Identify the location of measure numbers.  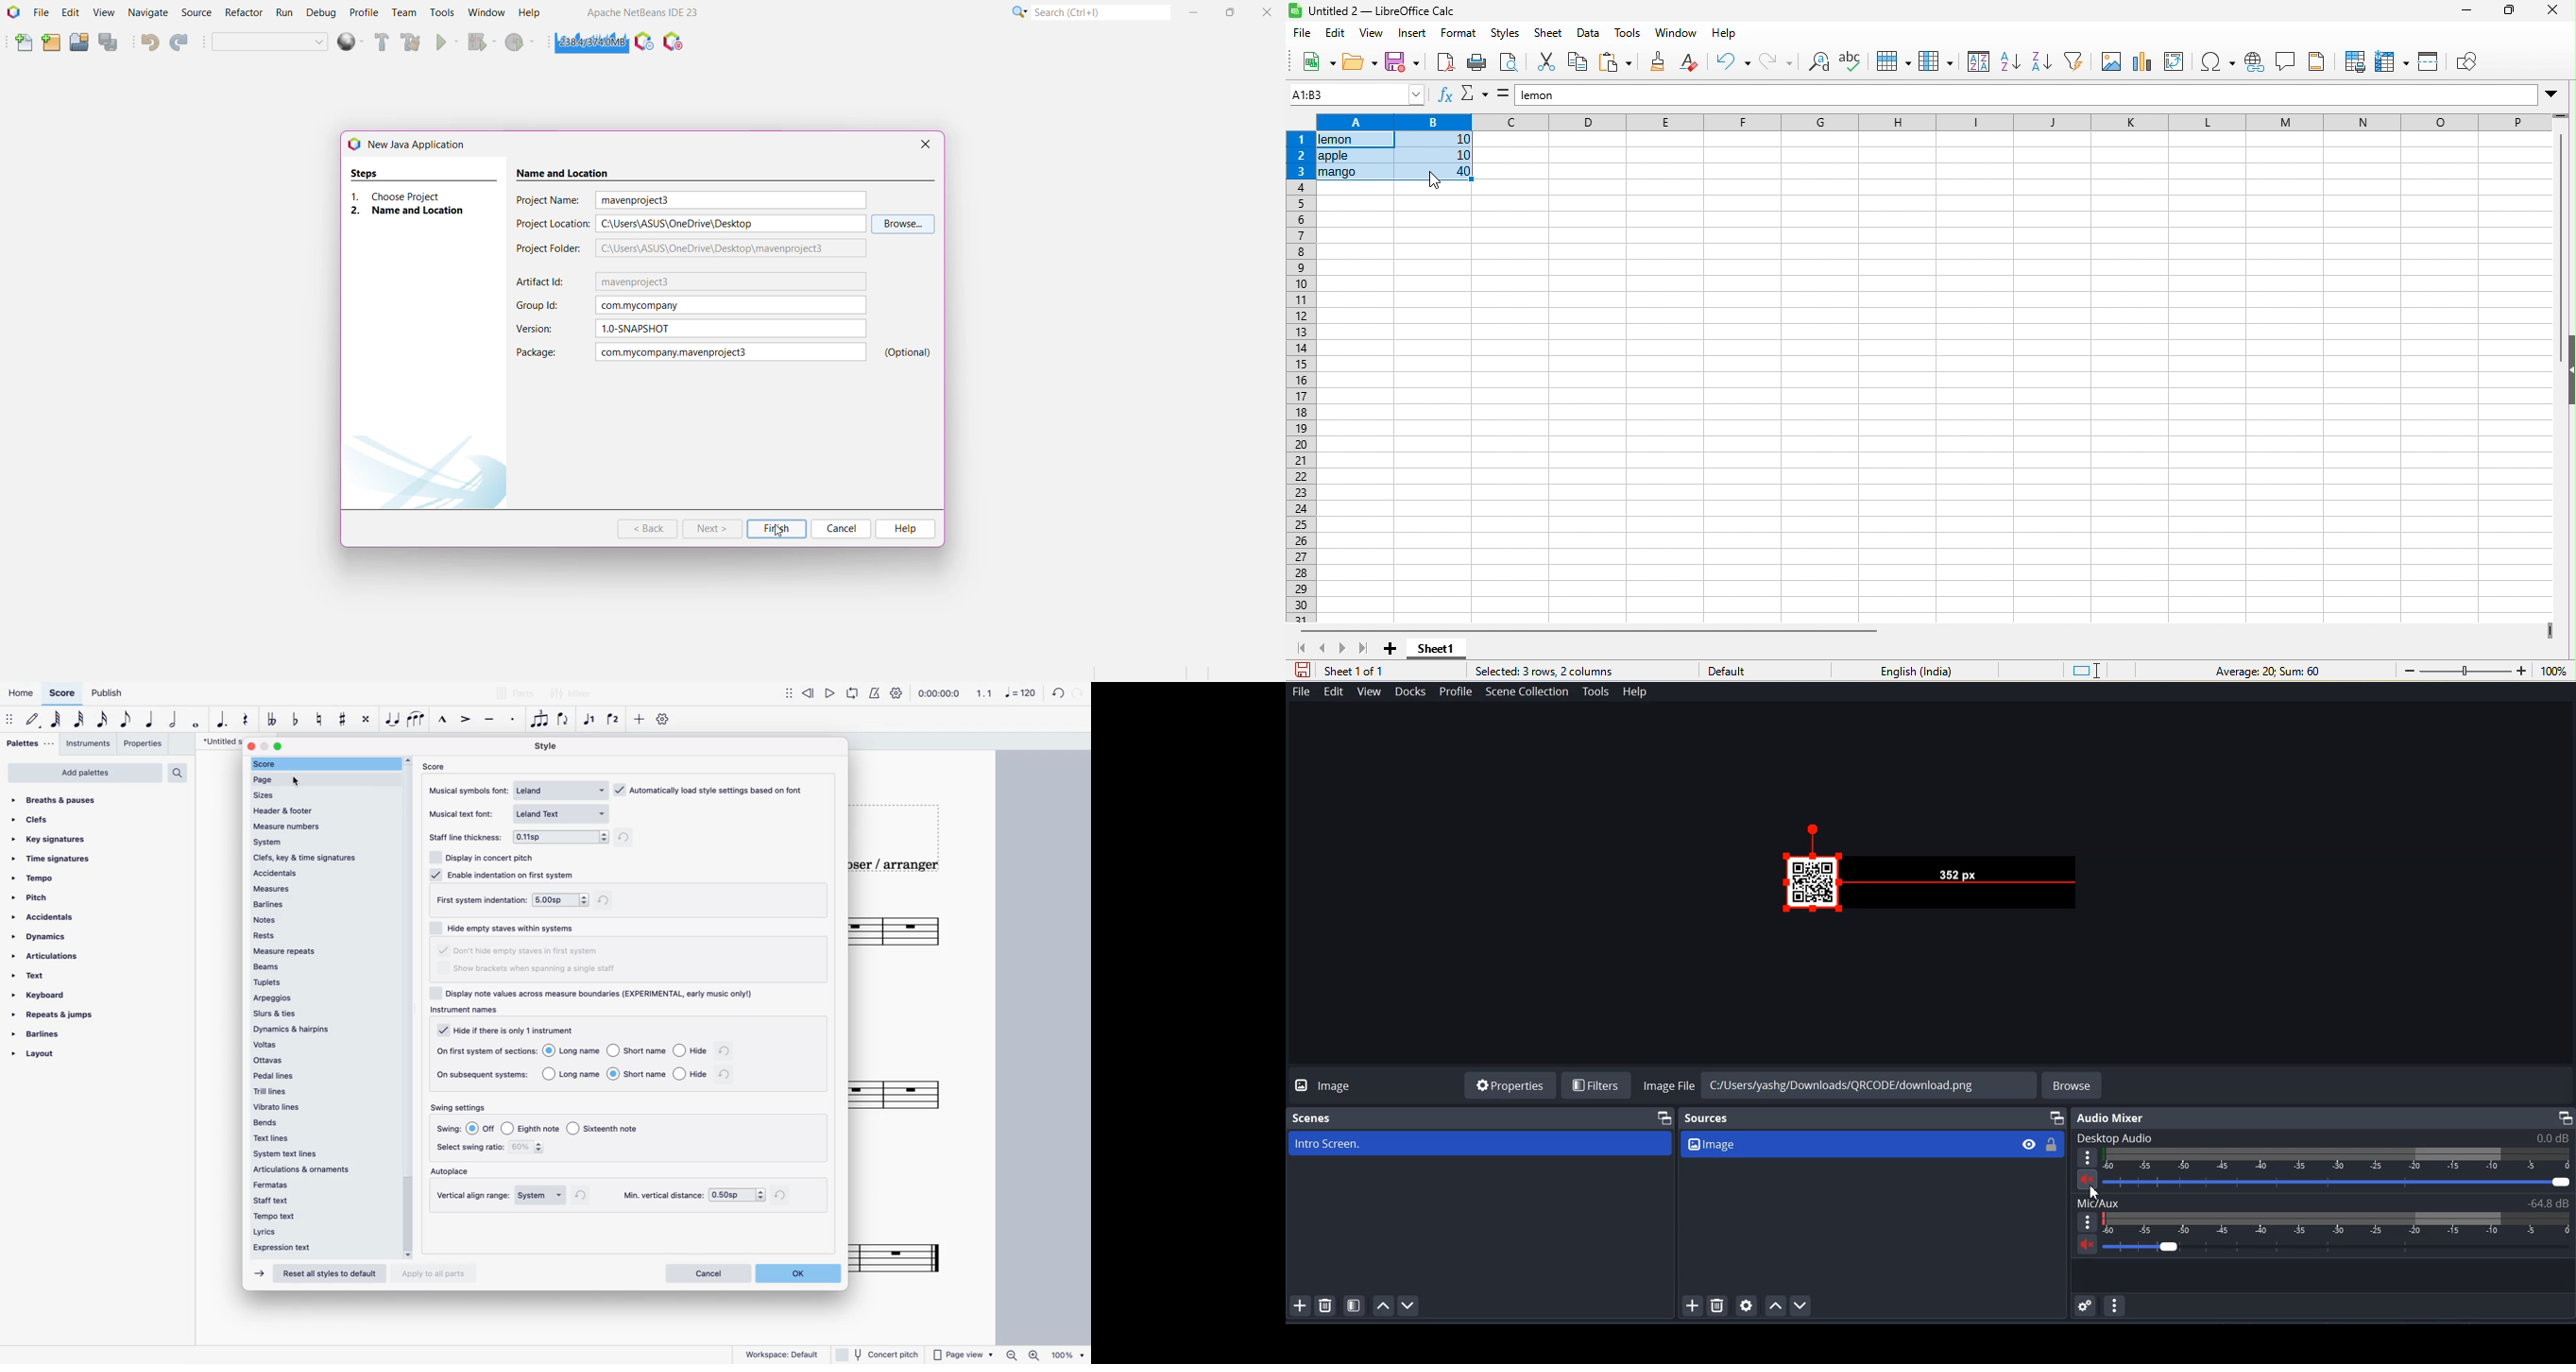
(322, 825).